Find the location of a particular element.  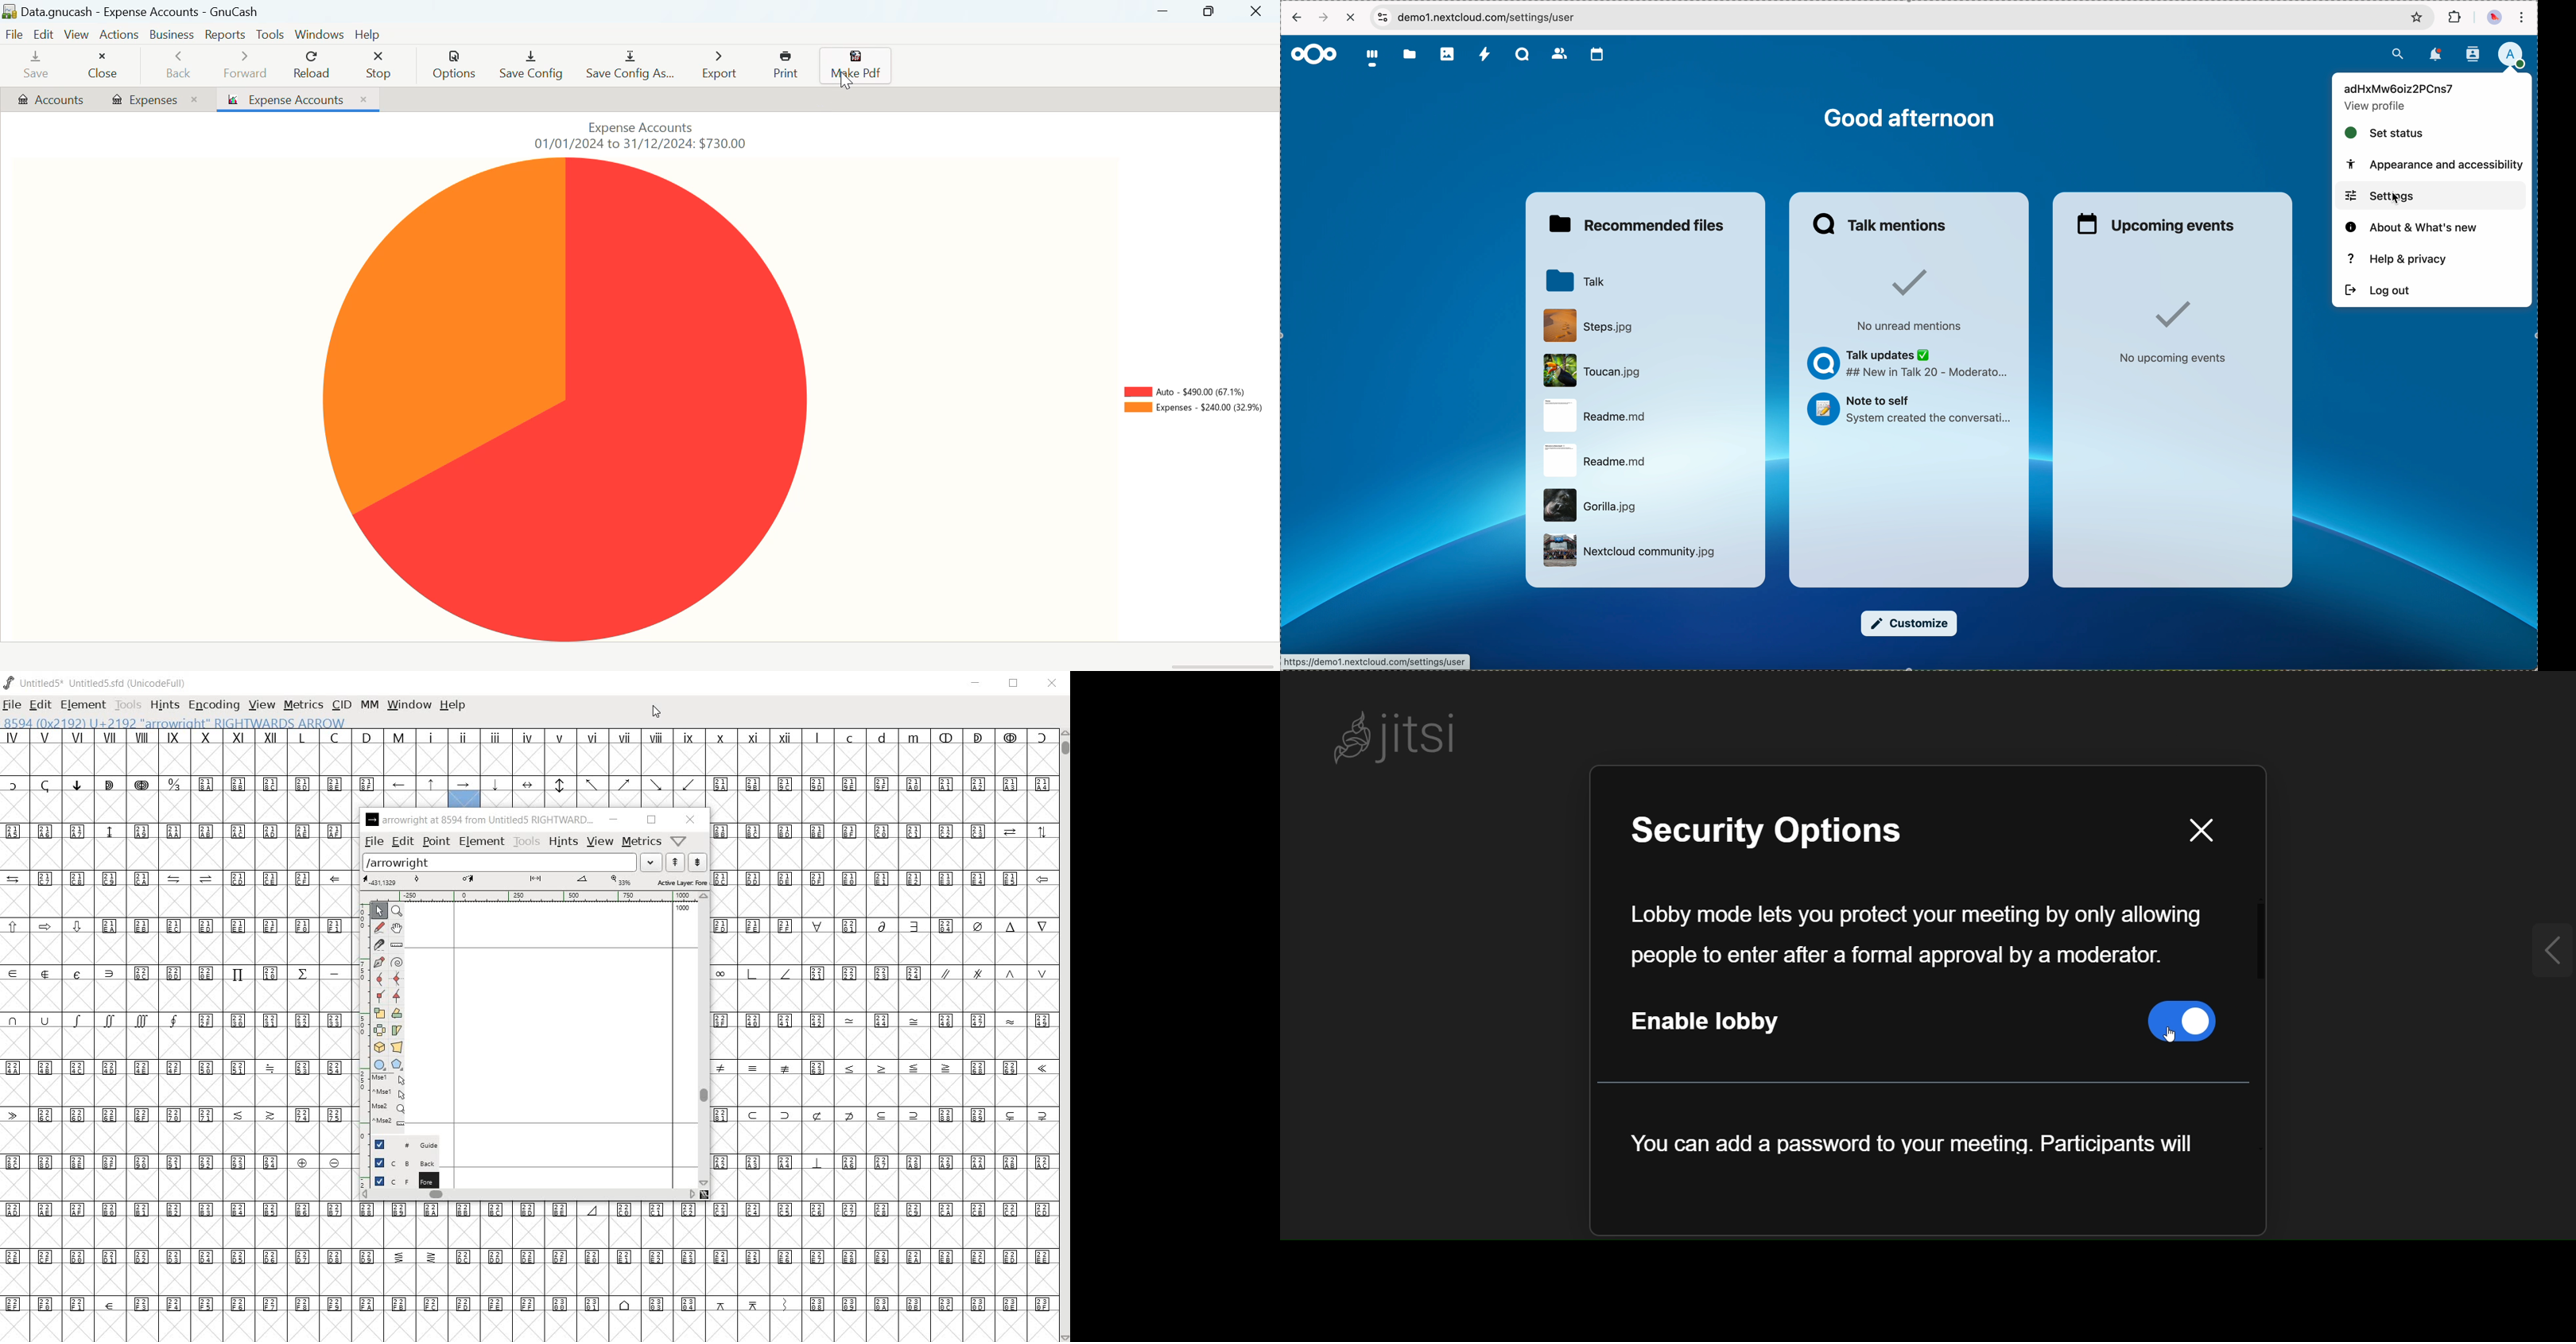

search is located at coordinates (2397, 52).